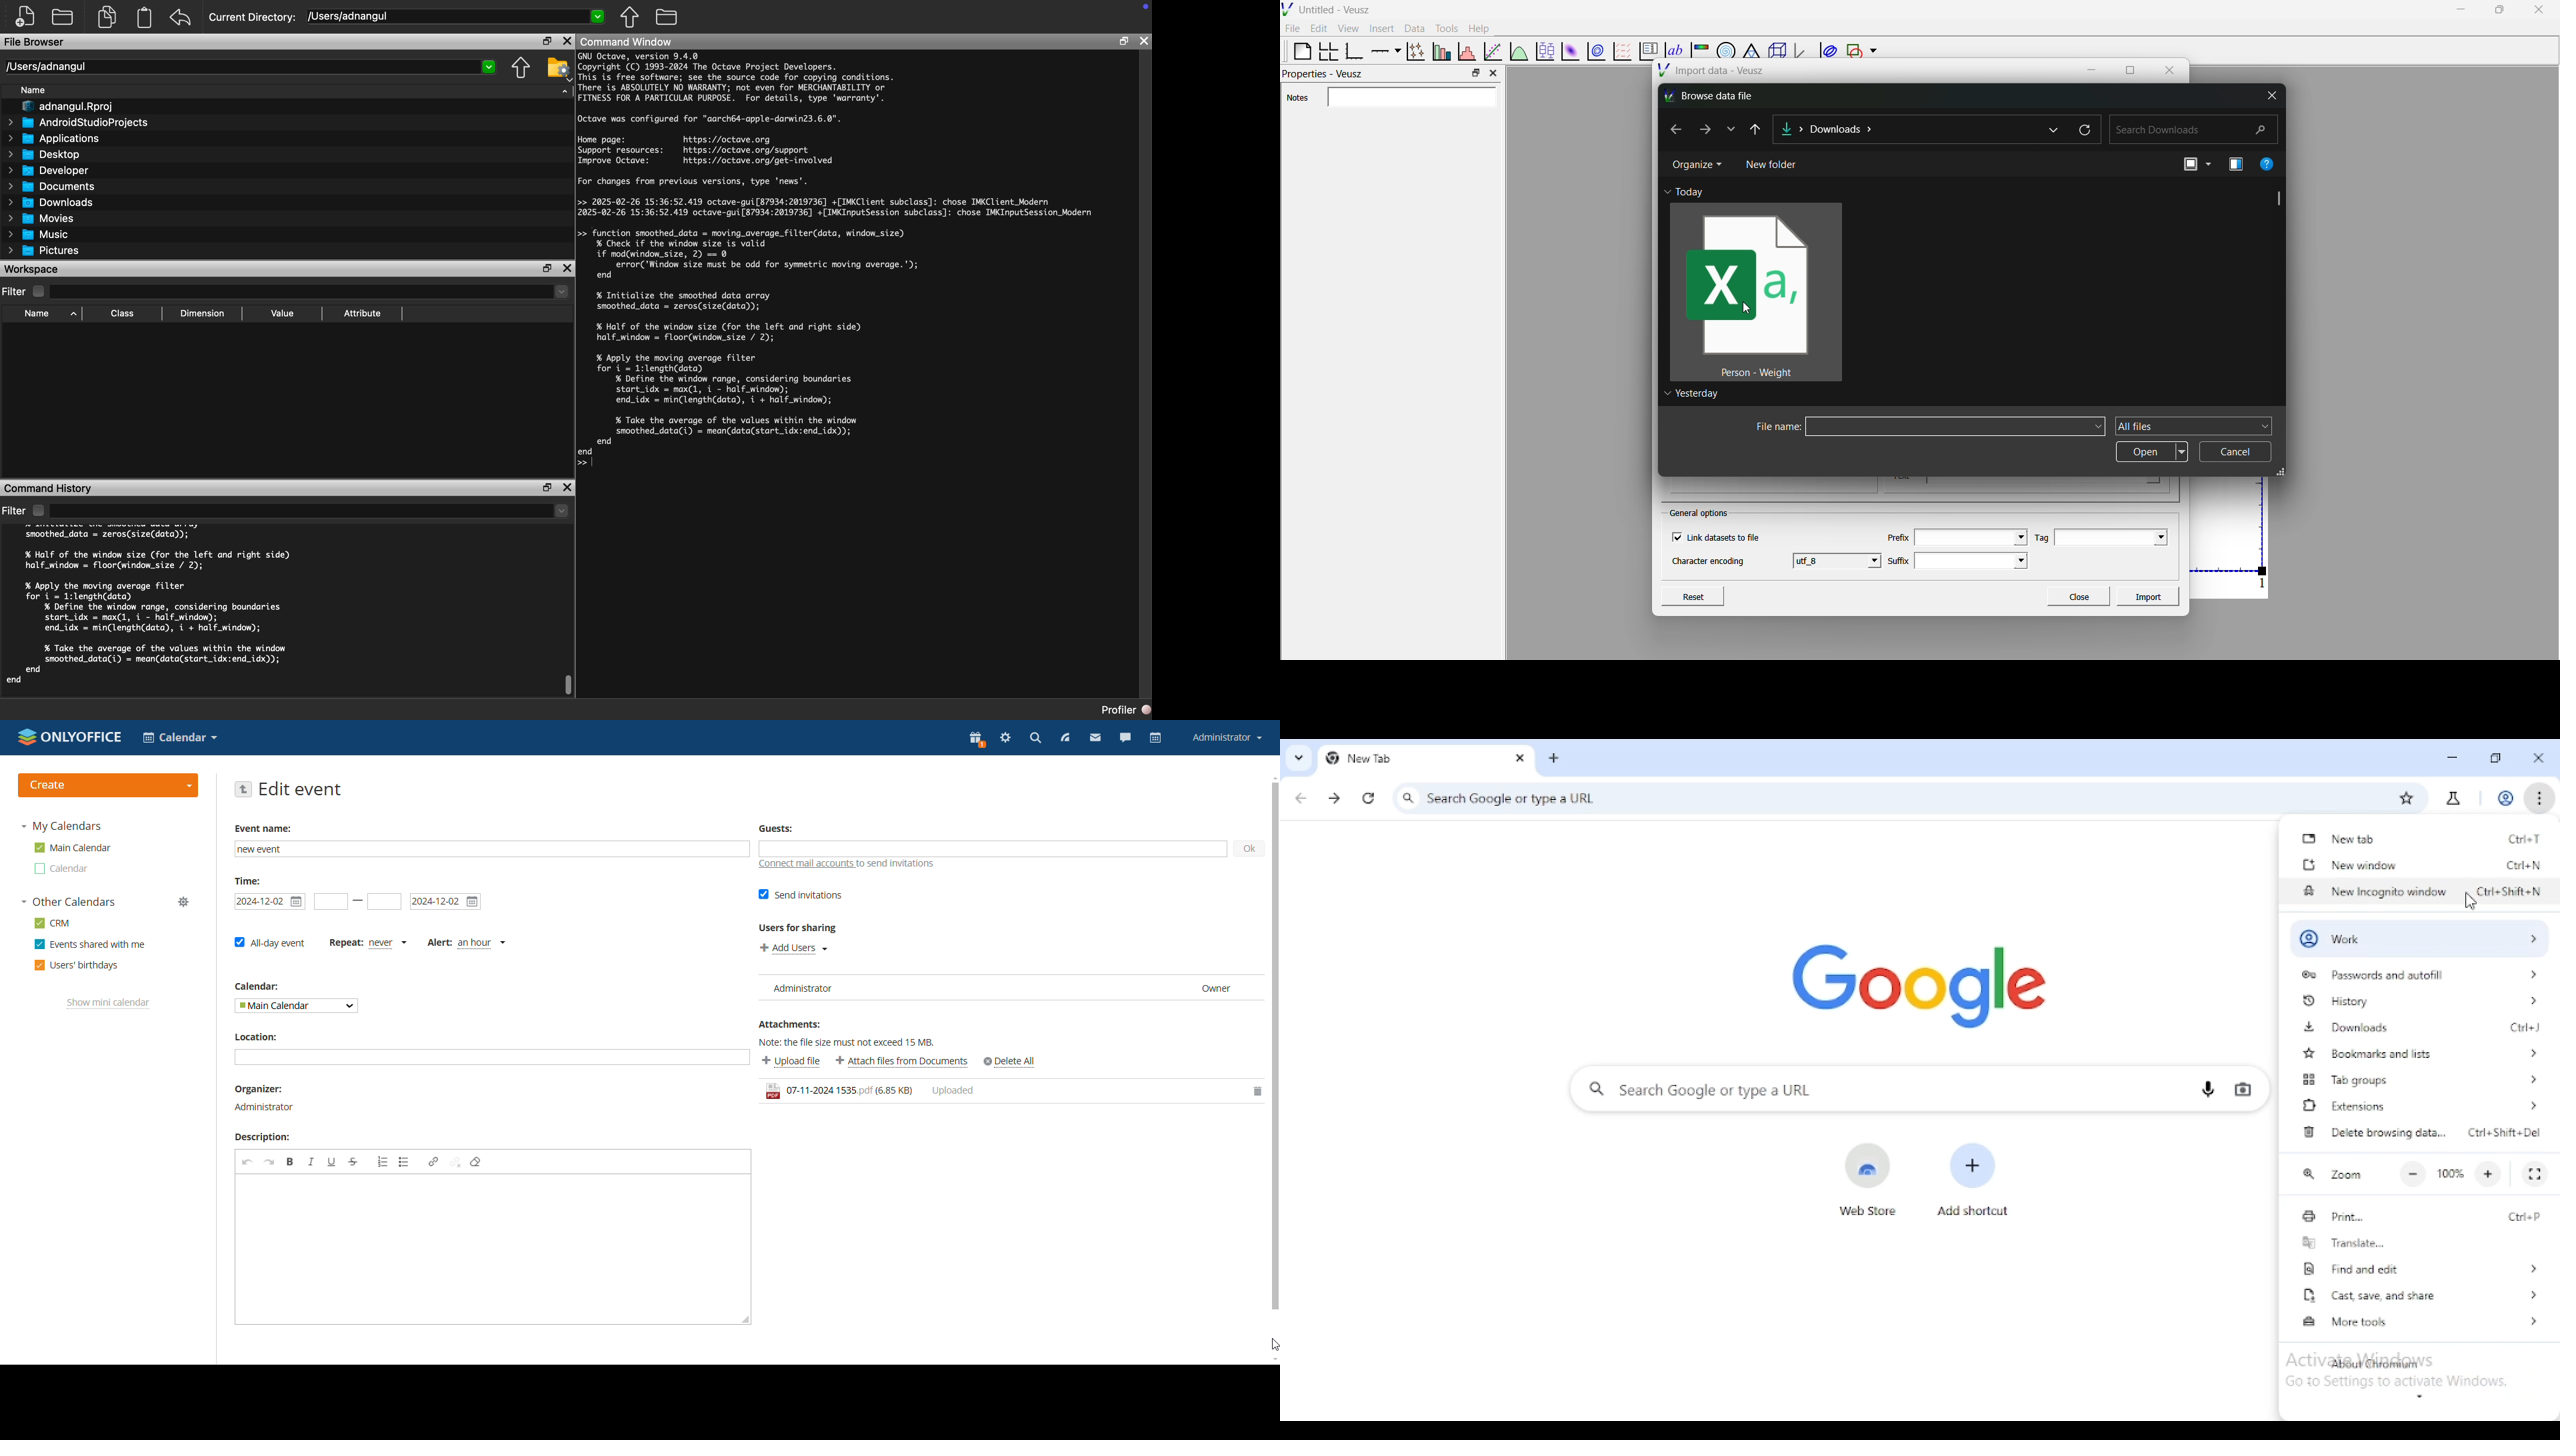 This screenshot has width=2576, height=1456. Describe the element at coordinates (2505, 798) in the screenshot. I see `profile` at that location.